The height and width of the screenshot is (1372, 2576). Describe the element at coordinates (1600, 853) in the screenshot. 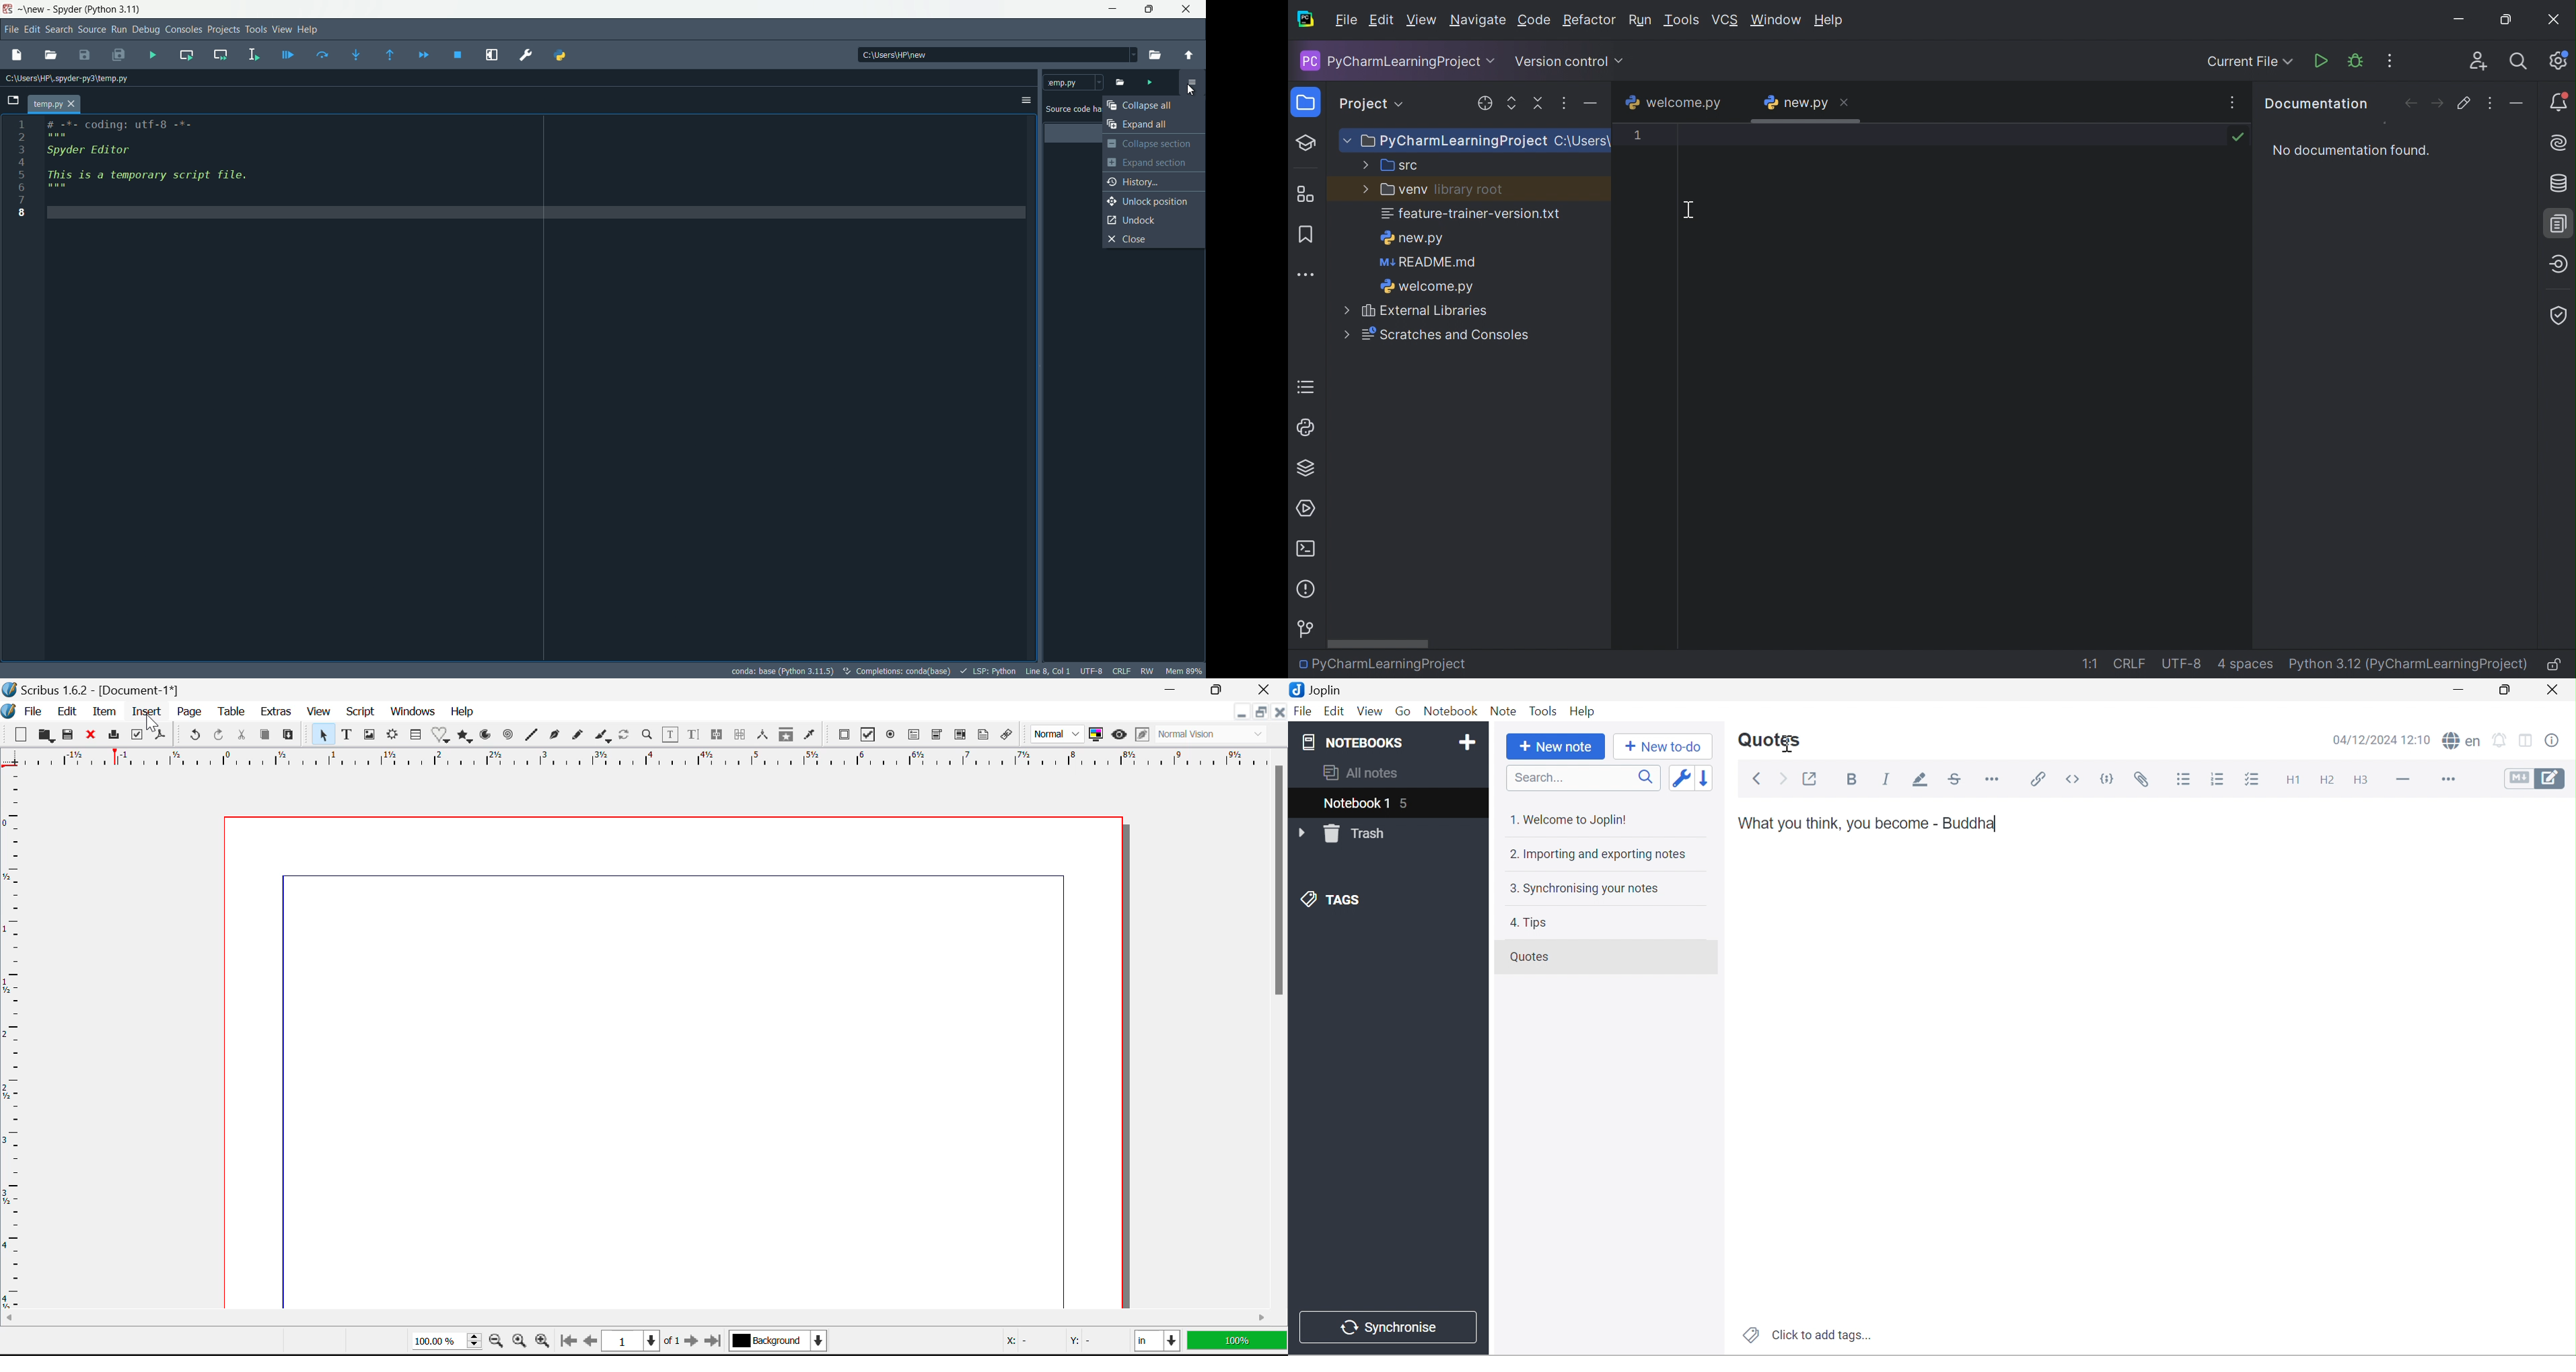

I see `2. Importing and exporting notes` at that location.